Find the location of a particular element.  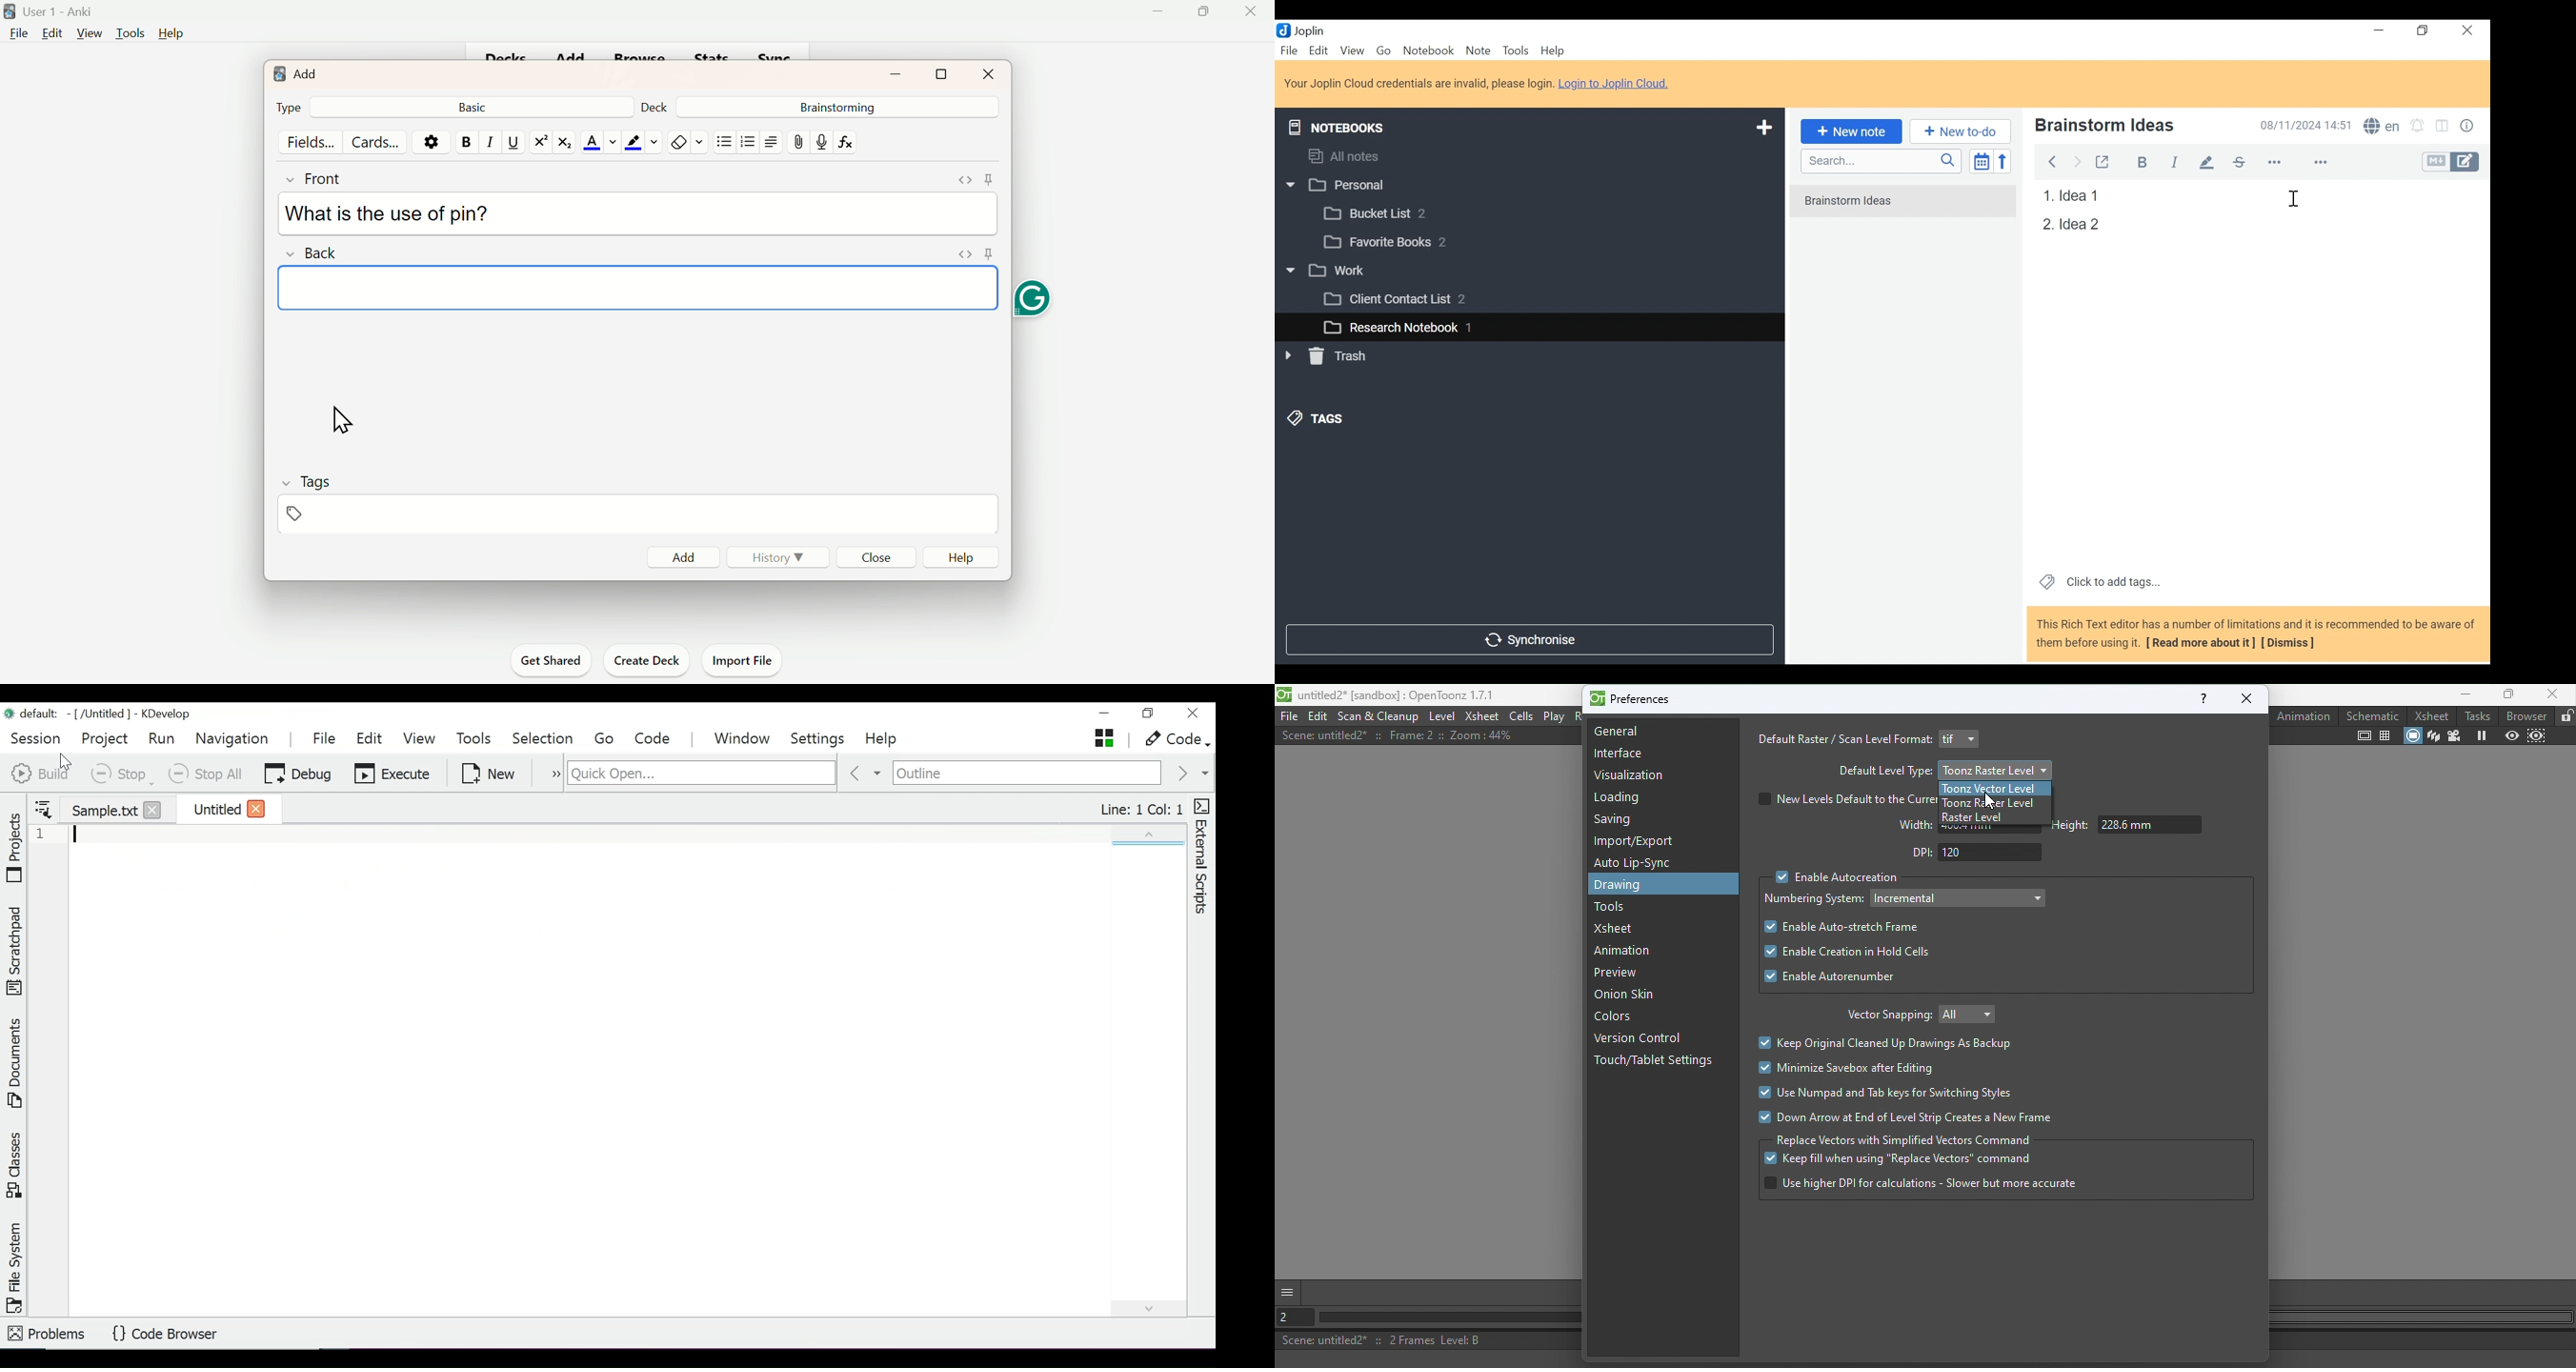

Underline is located at coordinates (513, 141).